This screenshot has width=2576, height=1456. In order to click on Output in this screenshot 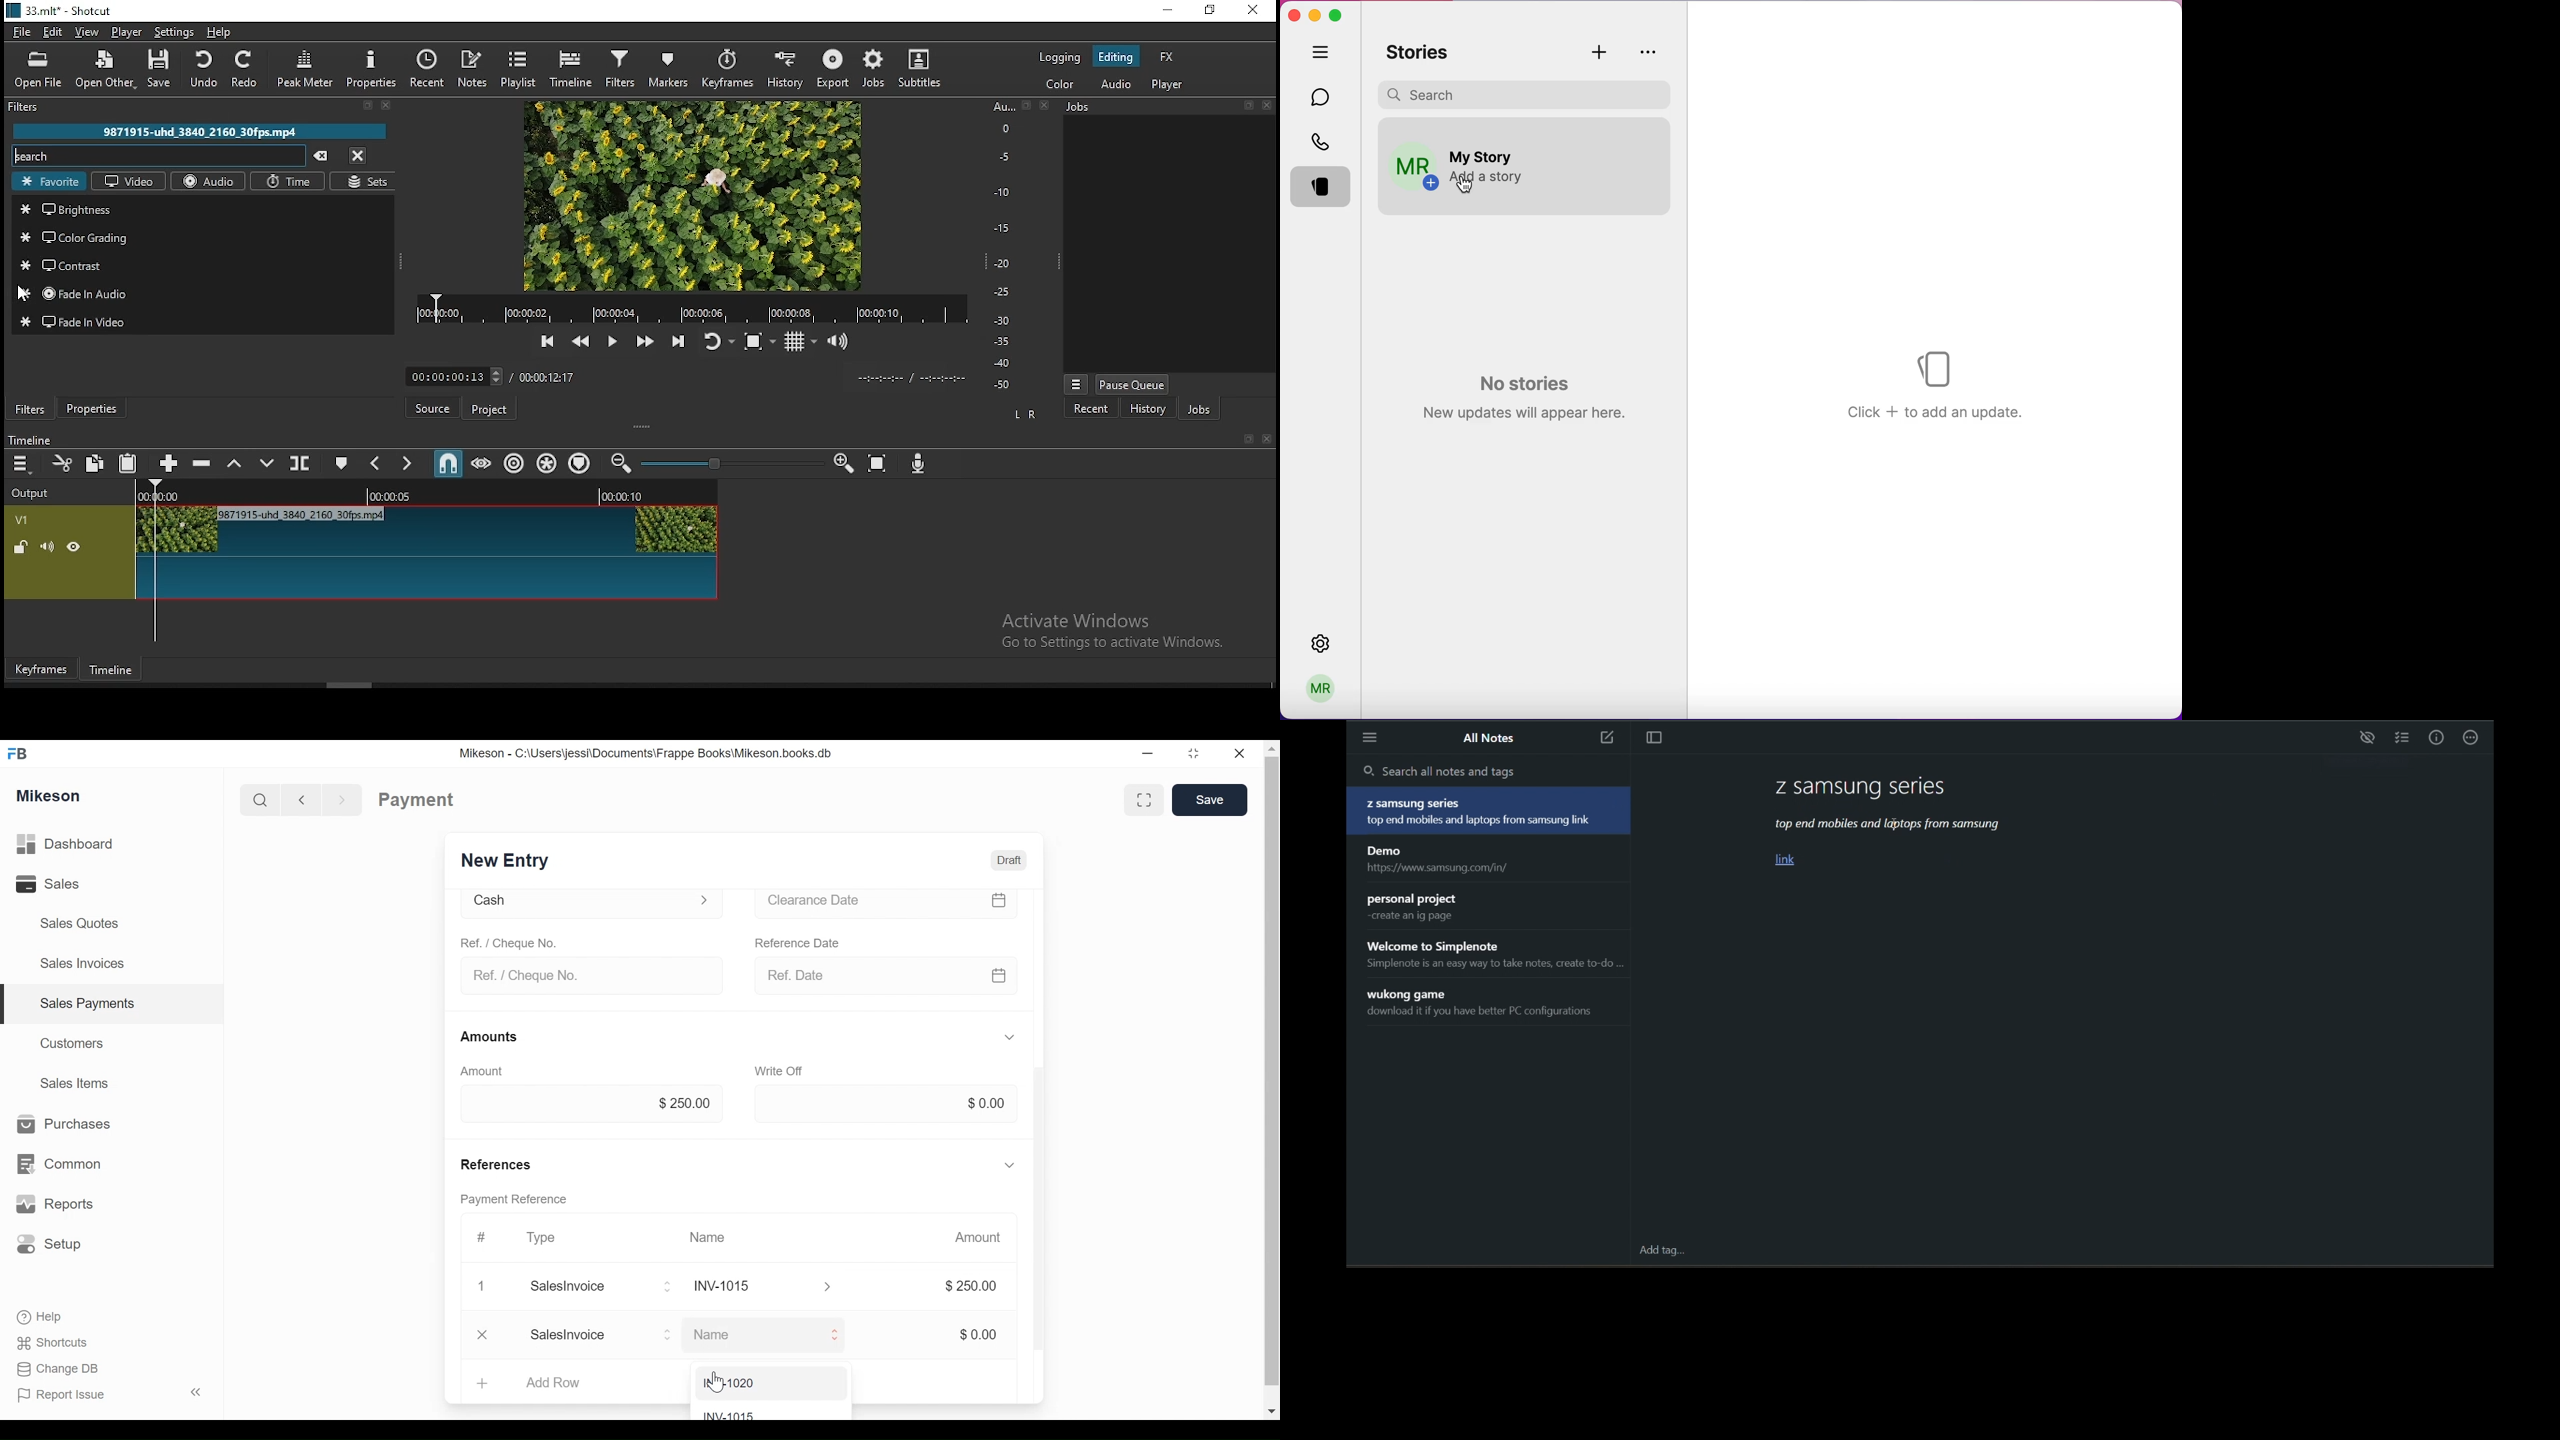, I will do `click(30, 494)`.